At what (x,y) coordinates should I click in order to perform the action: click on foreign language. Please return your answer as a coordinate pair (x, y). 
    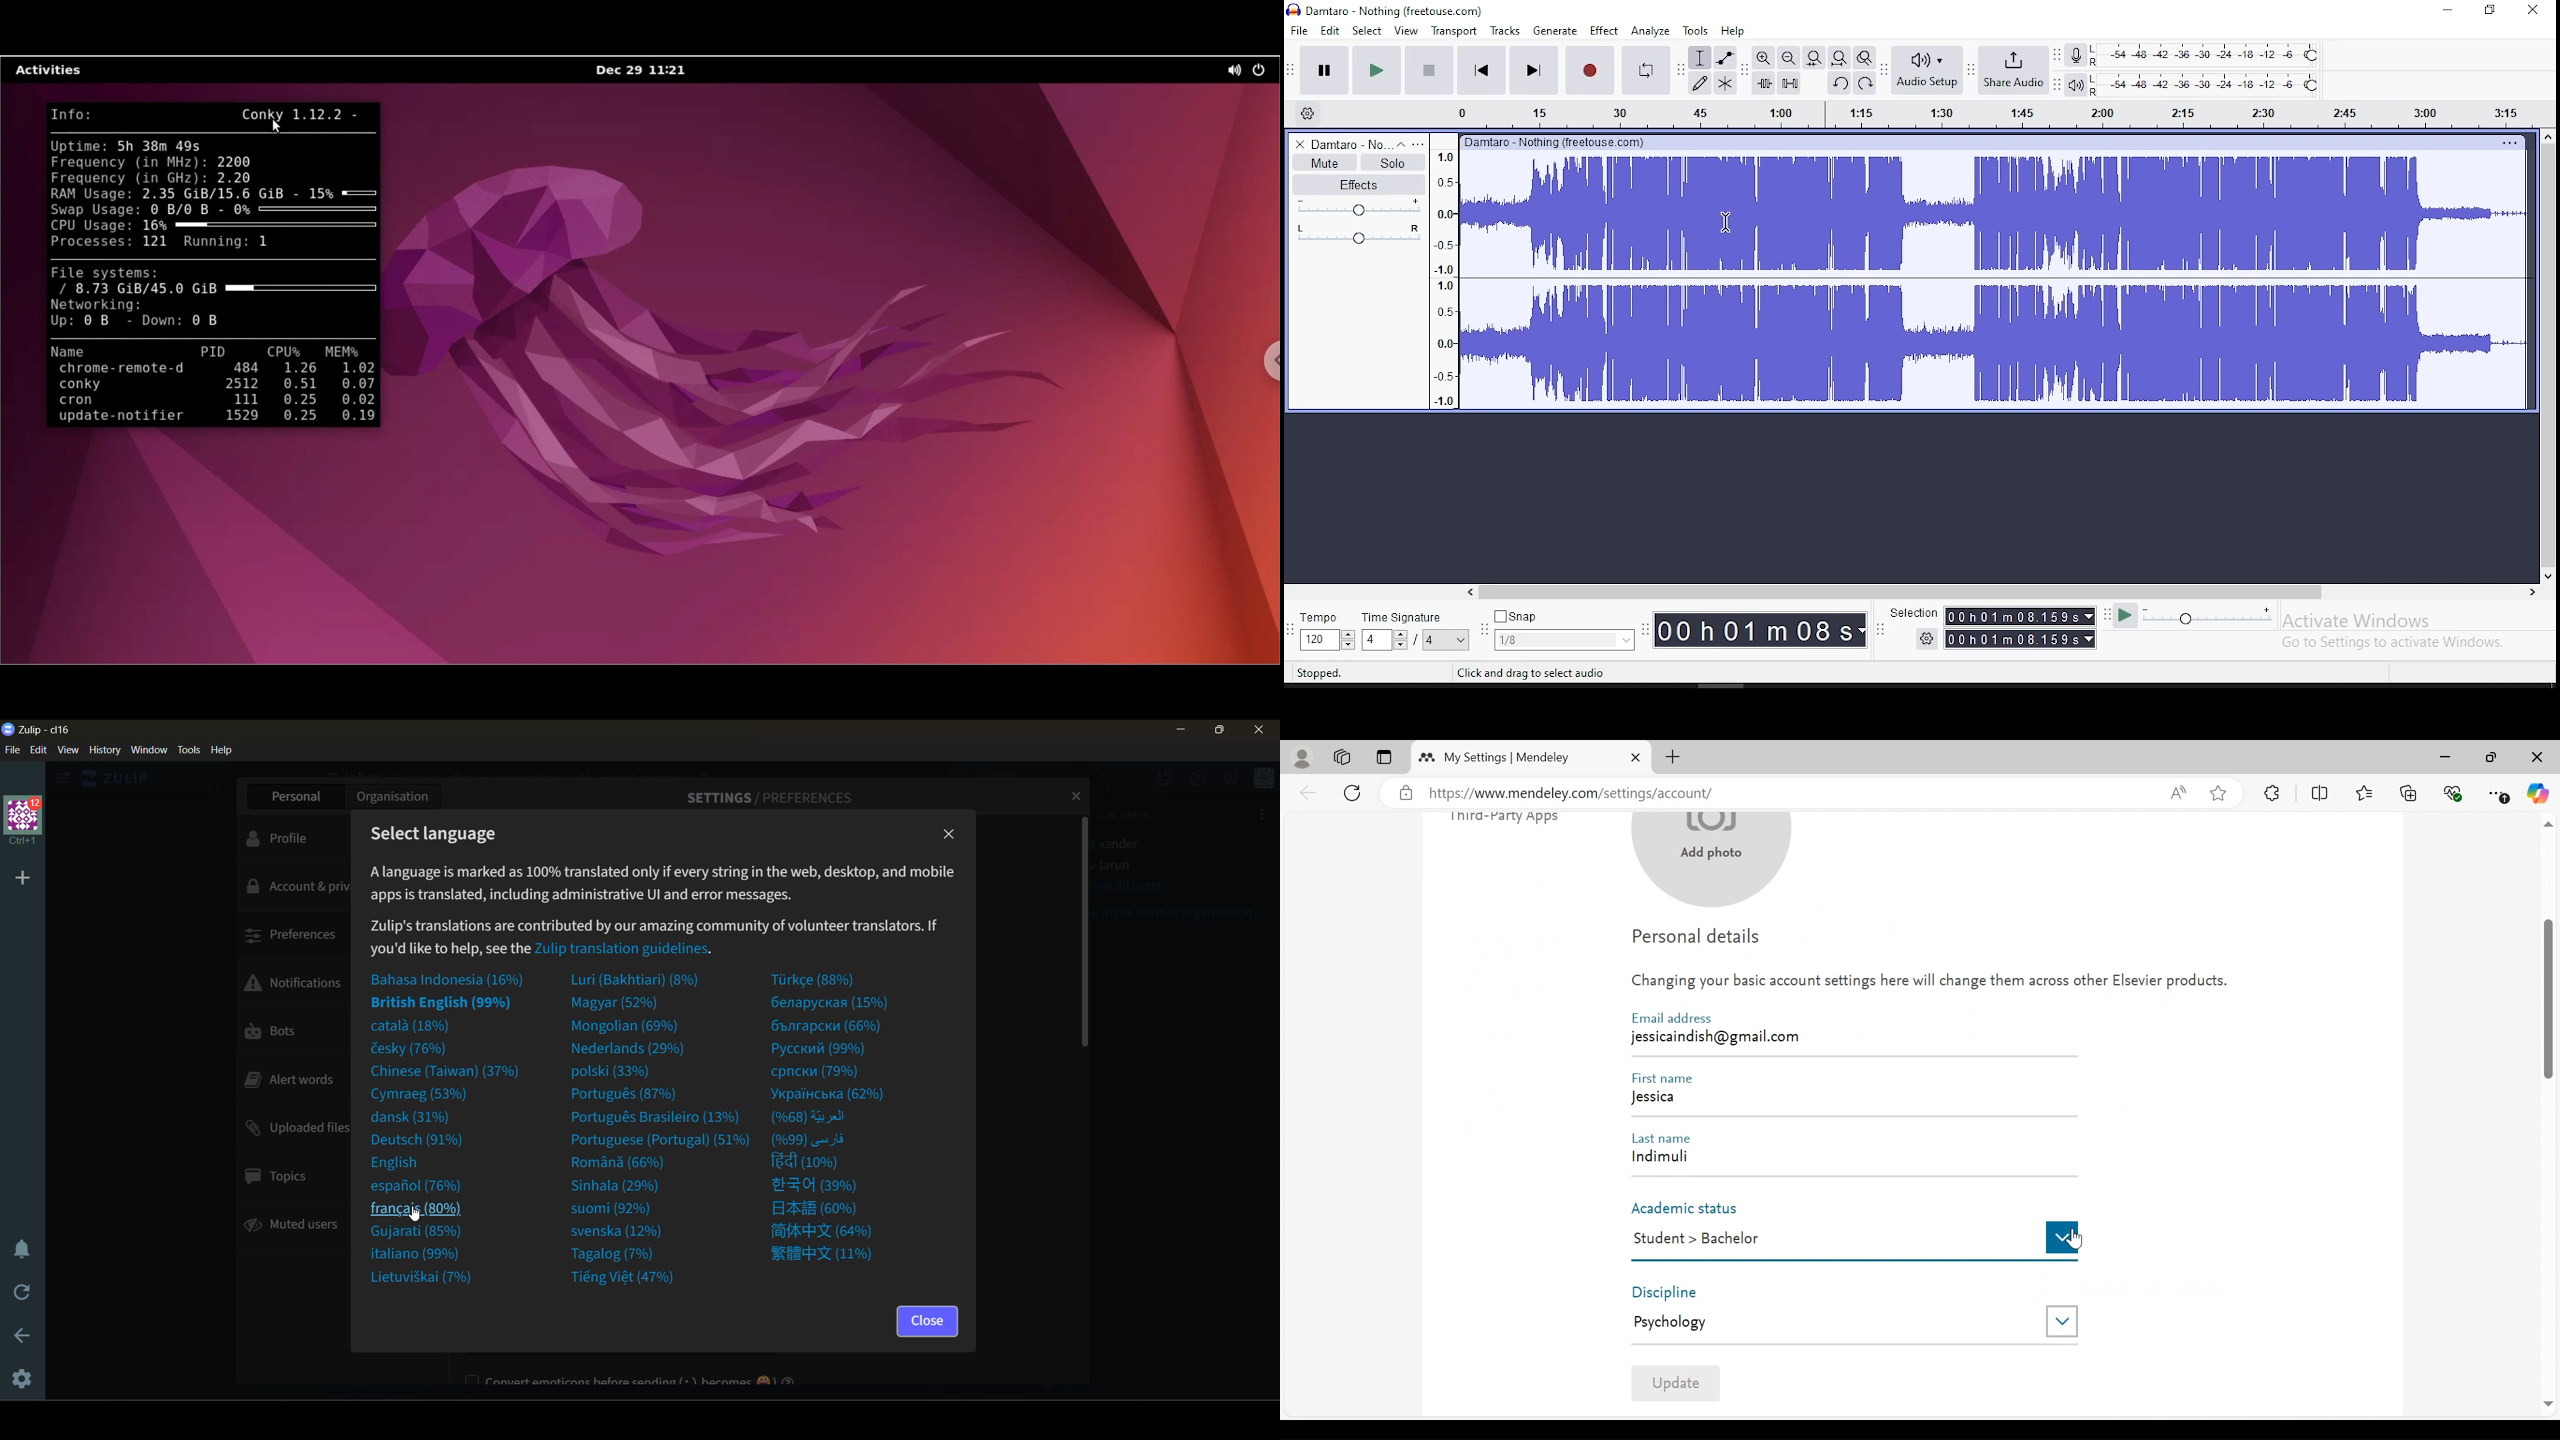
    Looking at the image, I should click on (828, 1050).